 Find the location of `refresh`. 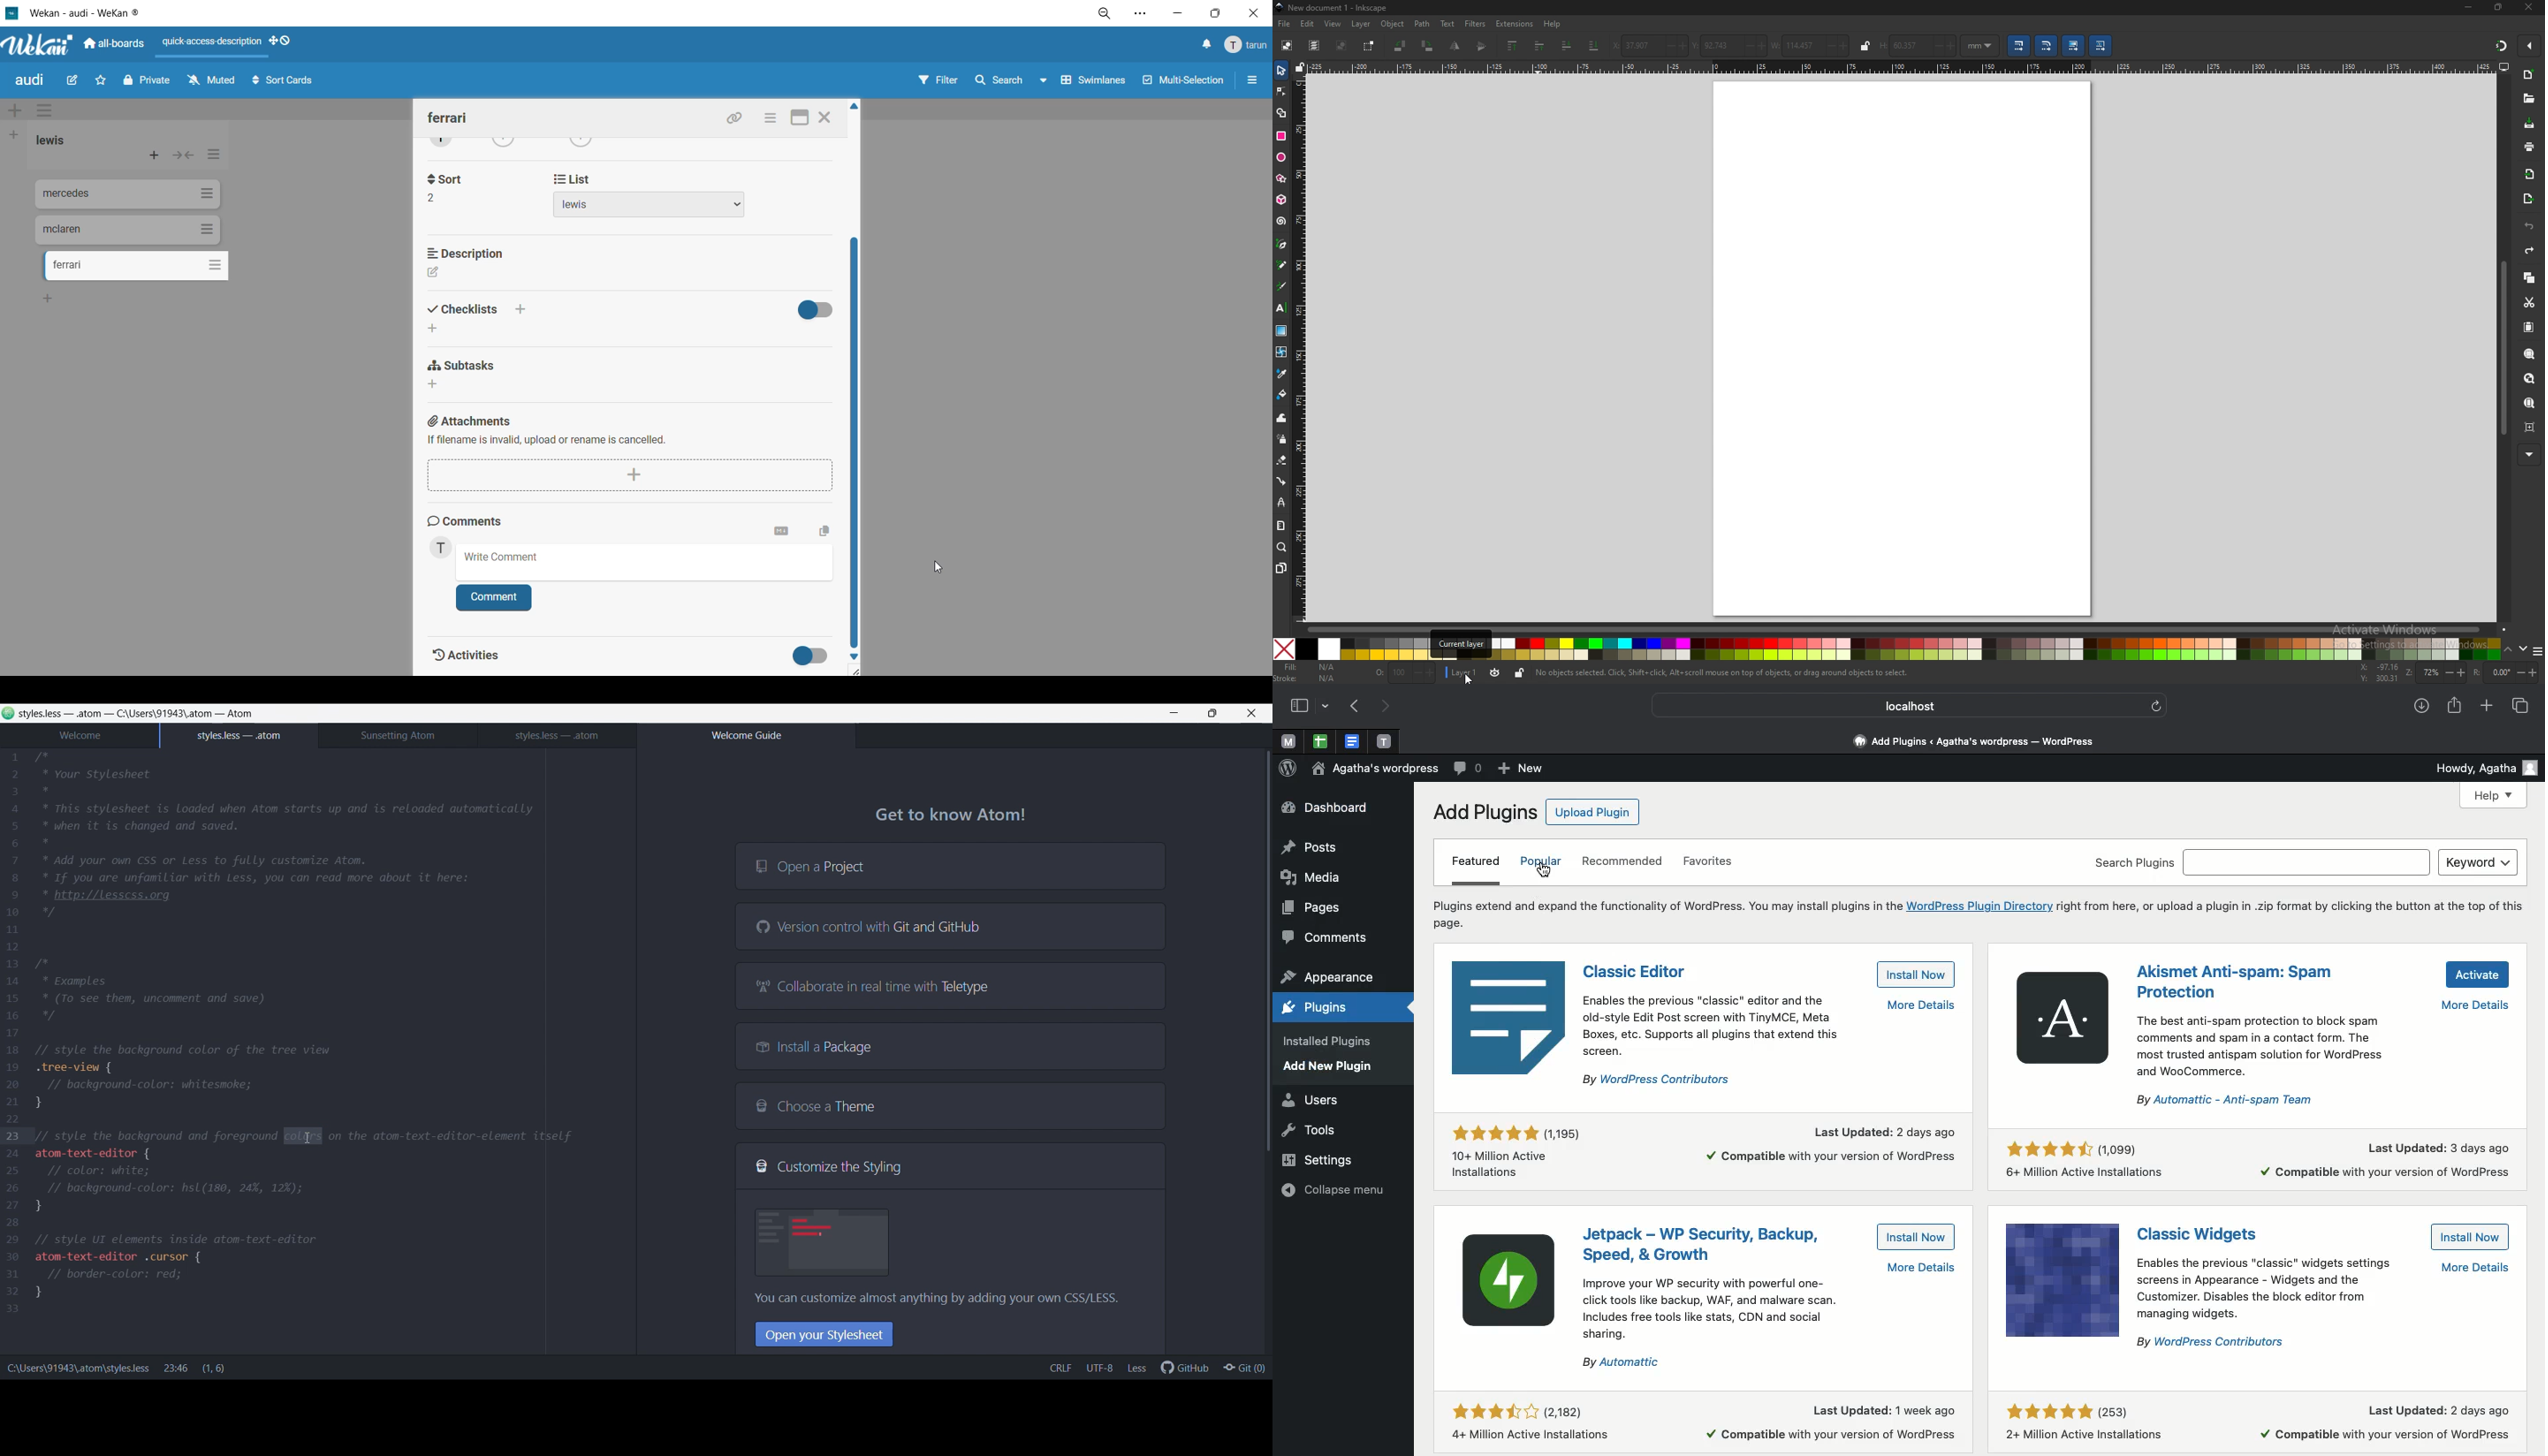

refresh is located at coordinates (2155, 706).